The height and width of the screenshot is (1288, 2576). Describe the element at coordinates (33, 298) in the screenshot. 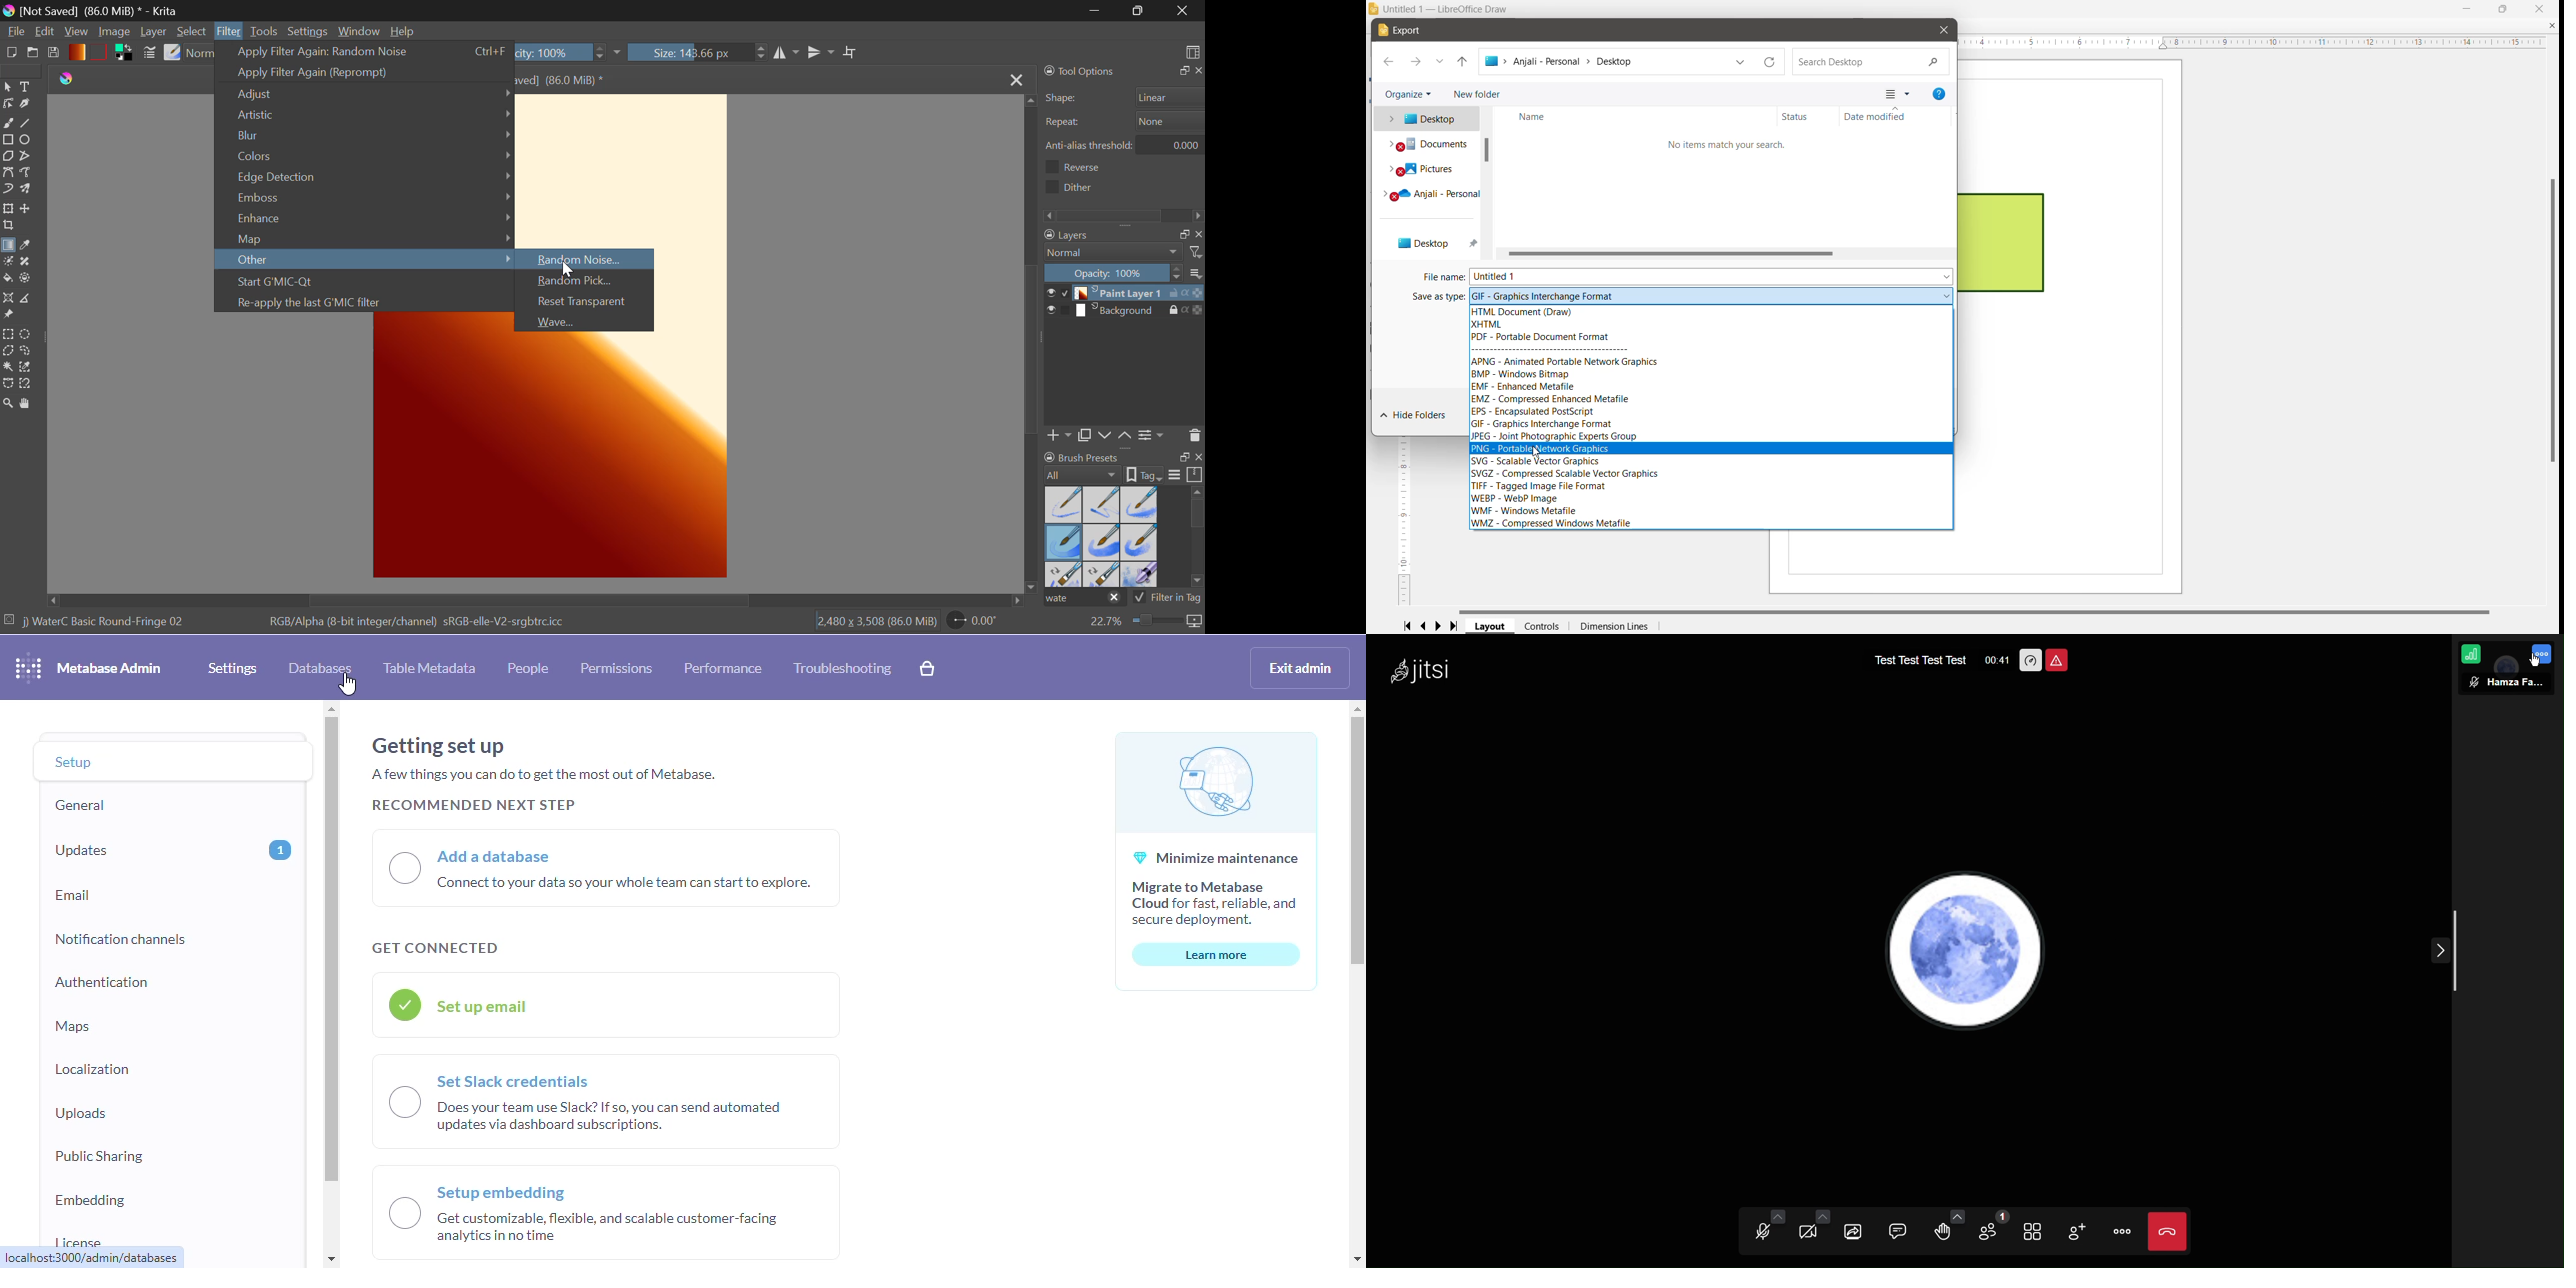

I see `Measurements` at that location.